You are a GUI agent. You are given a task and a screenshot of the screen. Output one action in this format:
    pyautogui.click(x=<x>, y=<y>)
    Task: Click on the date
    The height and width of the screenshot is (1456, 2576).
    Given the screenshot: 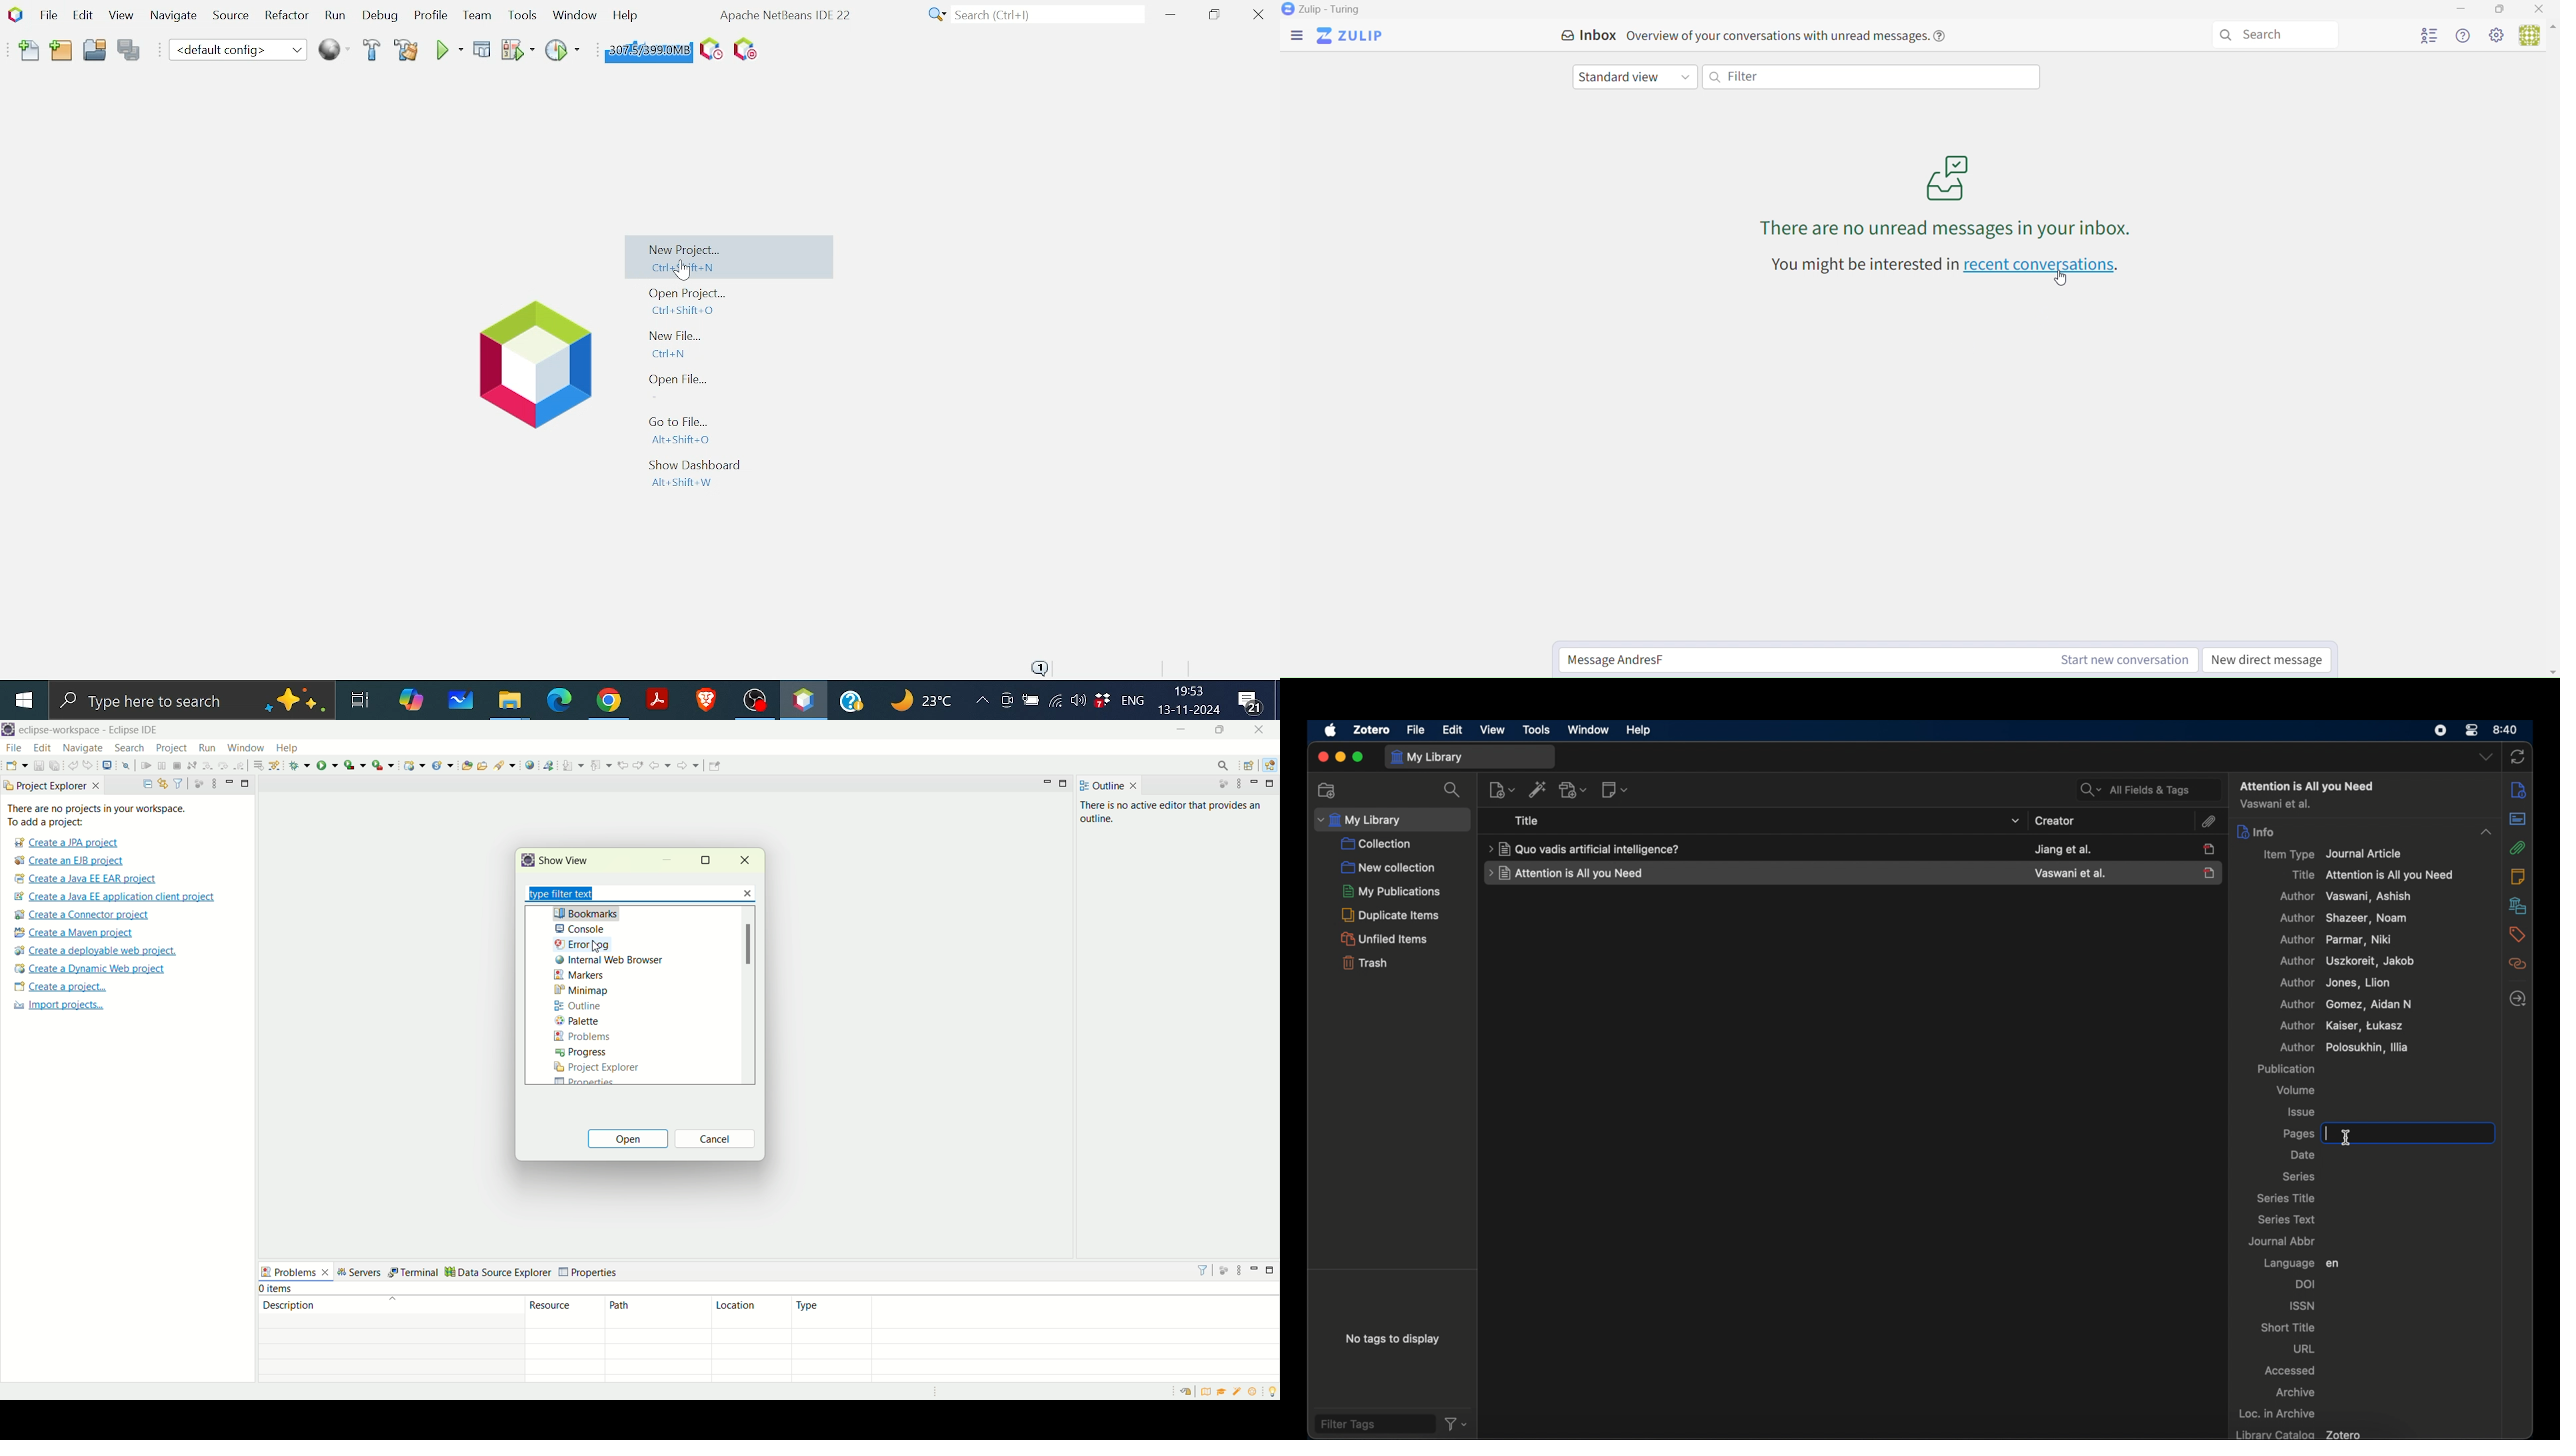 What is the action you would take?
    pyautogui.click(x=2303, y=1155)
    